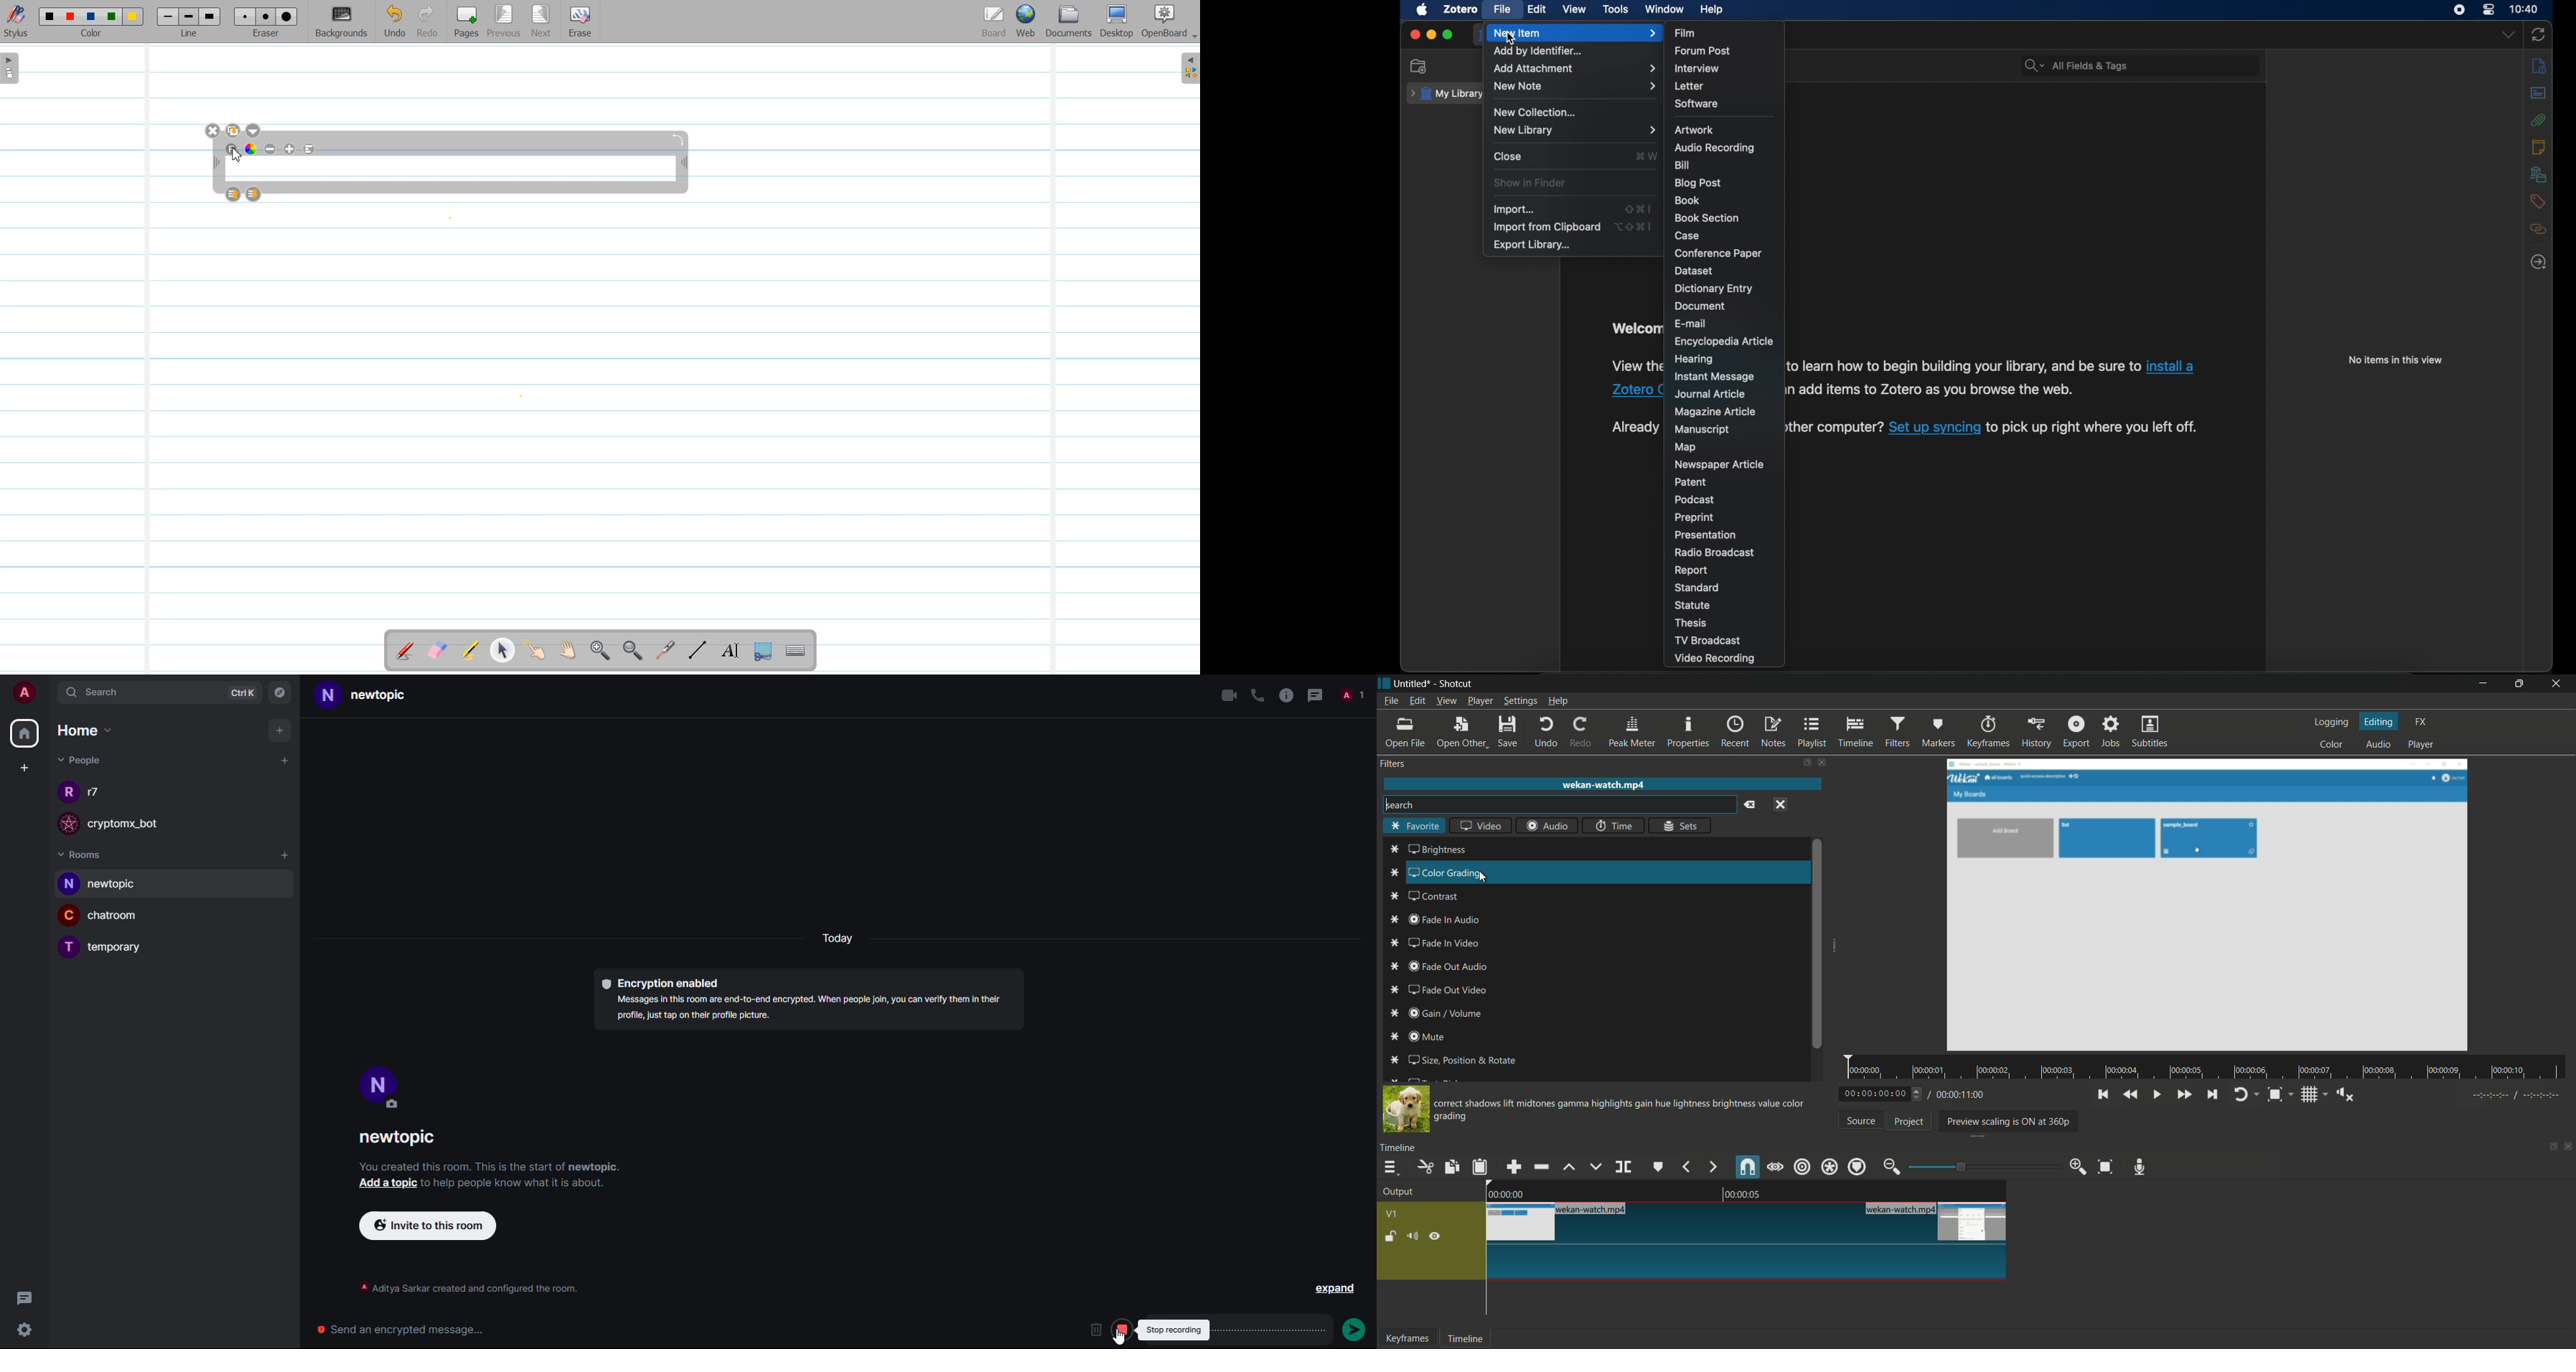  Describe the element at coordinates (728, 651) in the screenshot. I see `Text Tool` at that location.